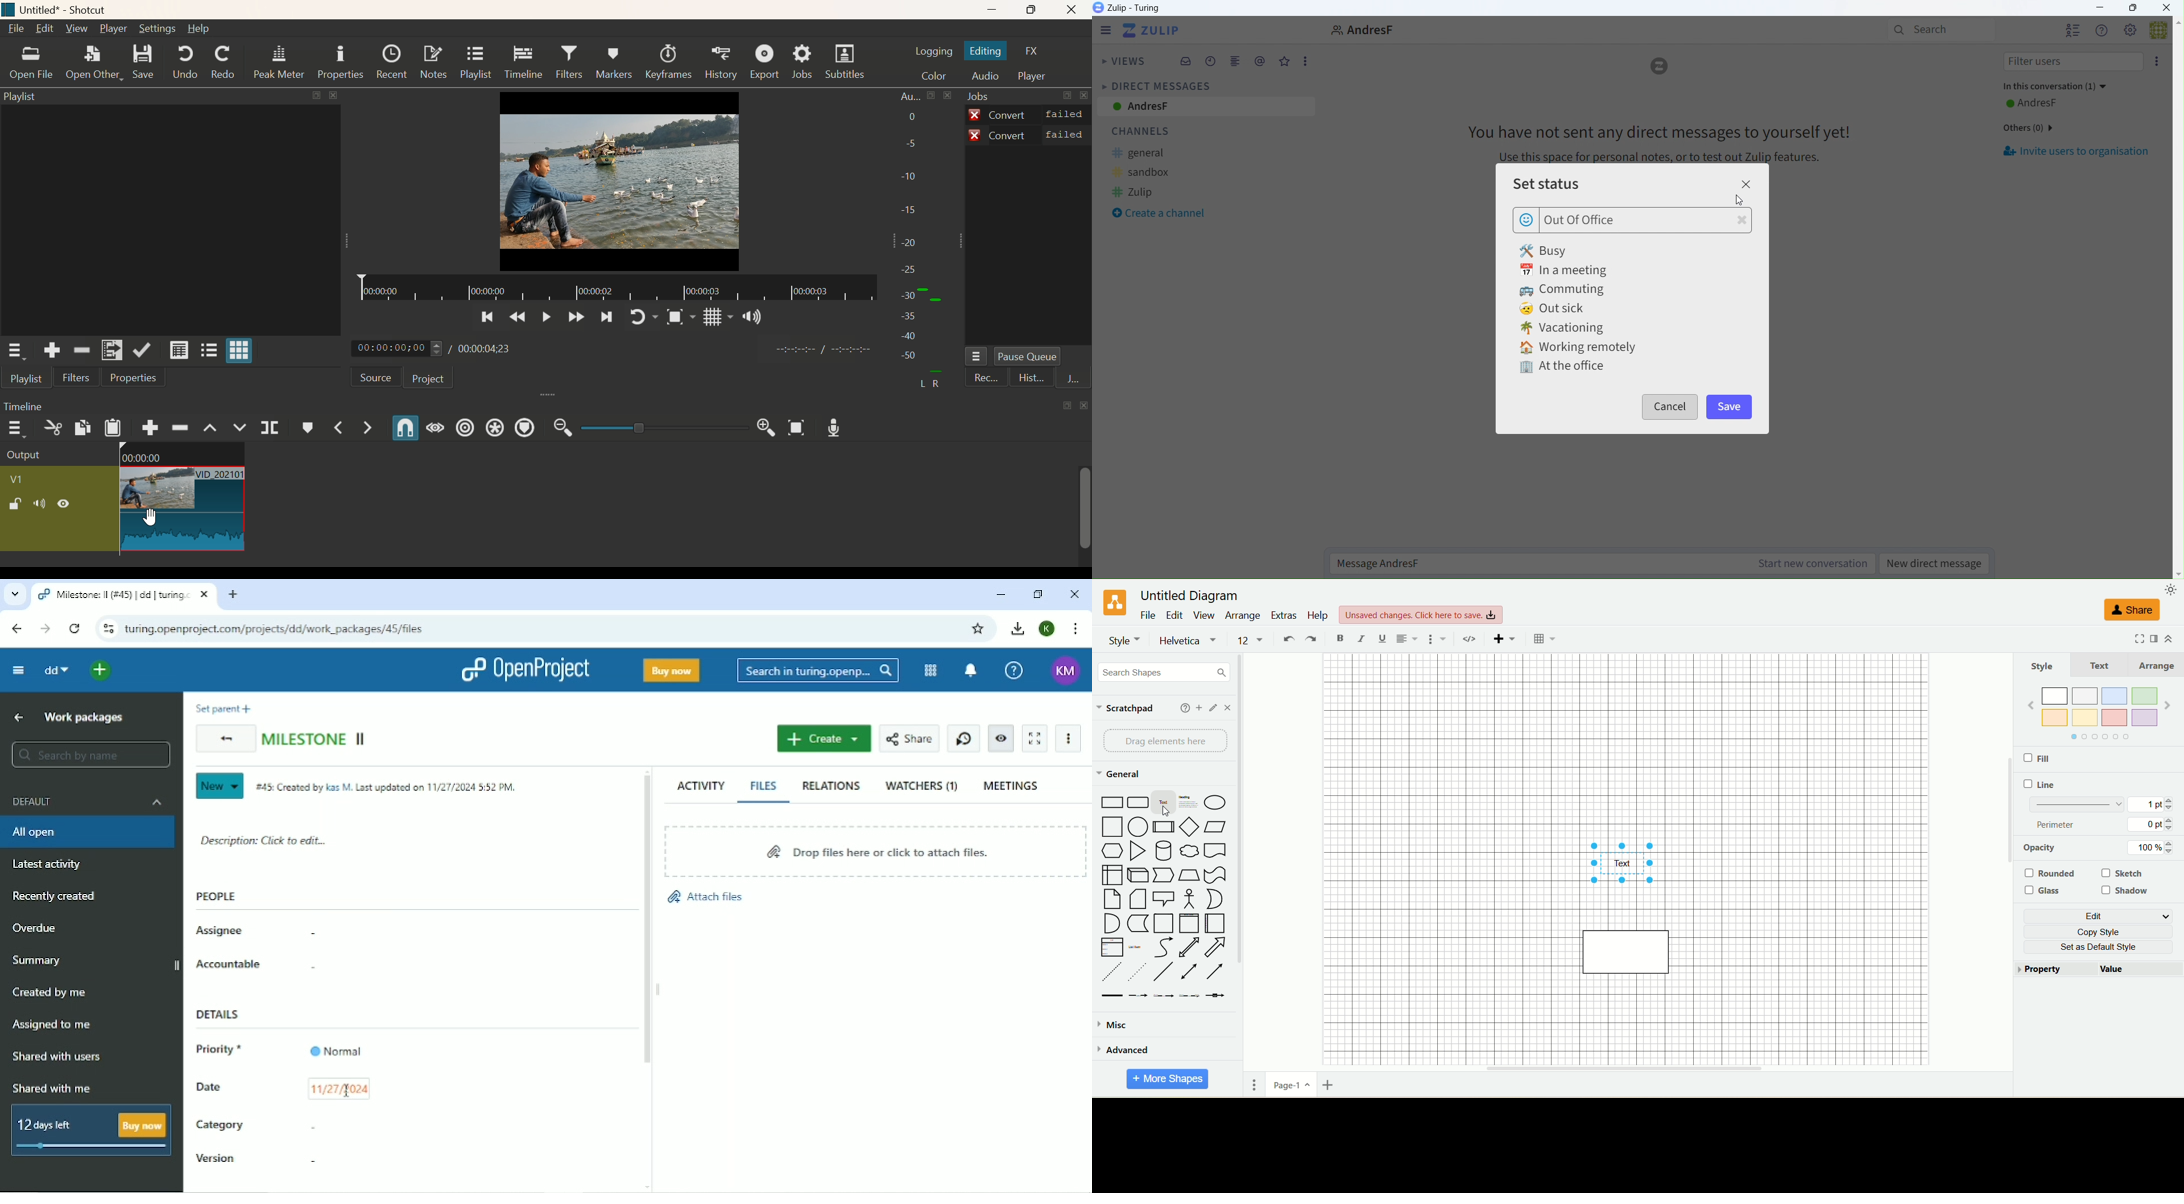 The width and height of the screenshot is (2184, 1204). I want to click on Up, so click(20, 717).